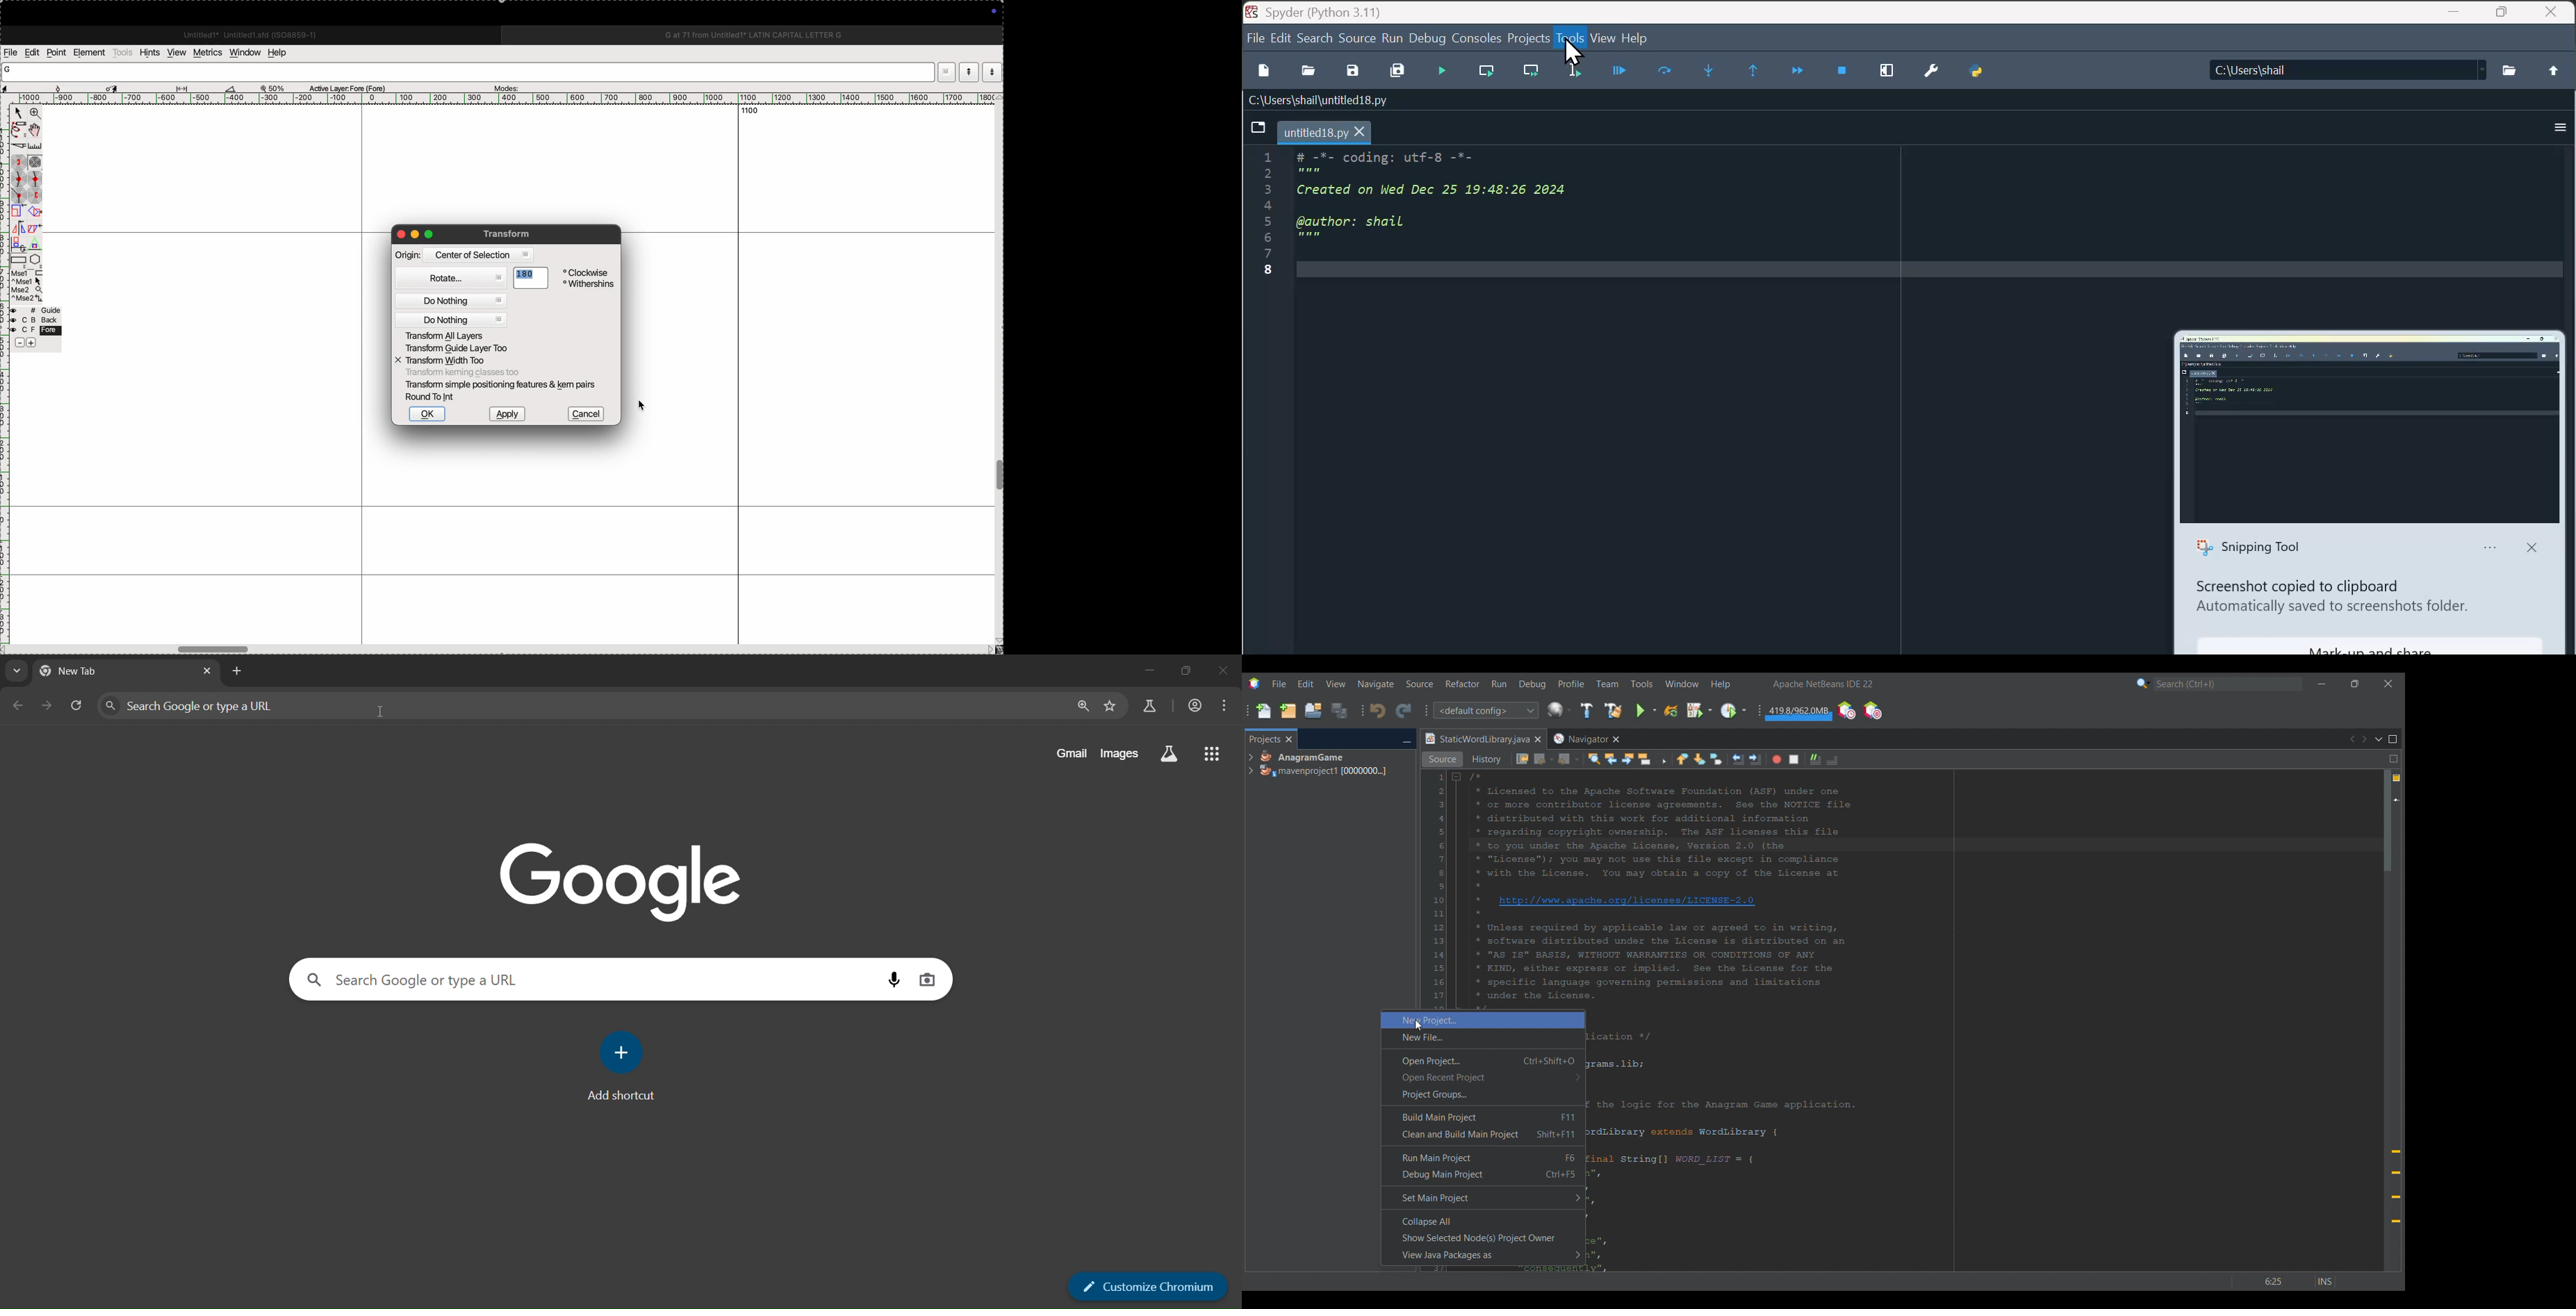 Image resolution: width=2576 pixels, height=1316 pixels. Describe the element at coordinates (2510, 69) in the screenshot. I see `browse folder` at that location.